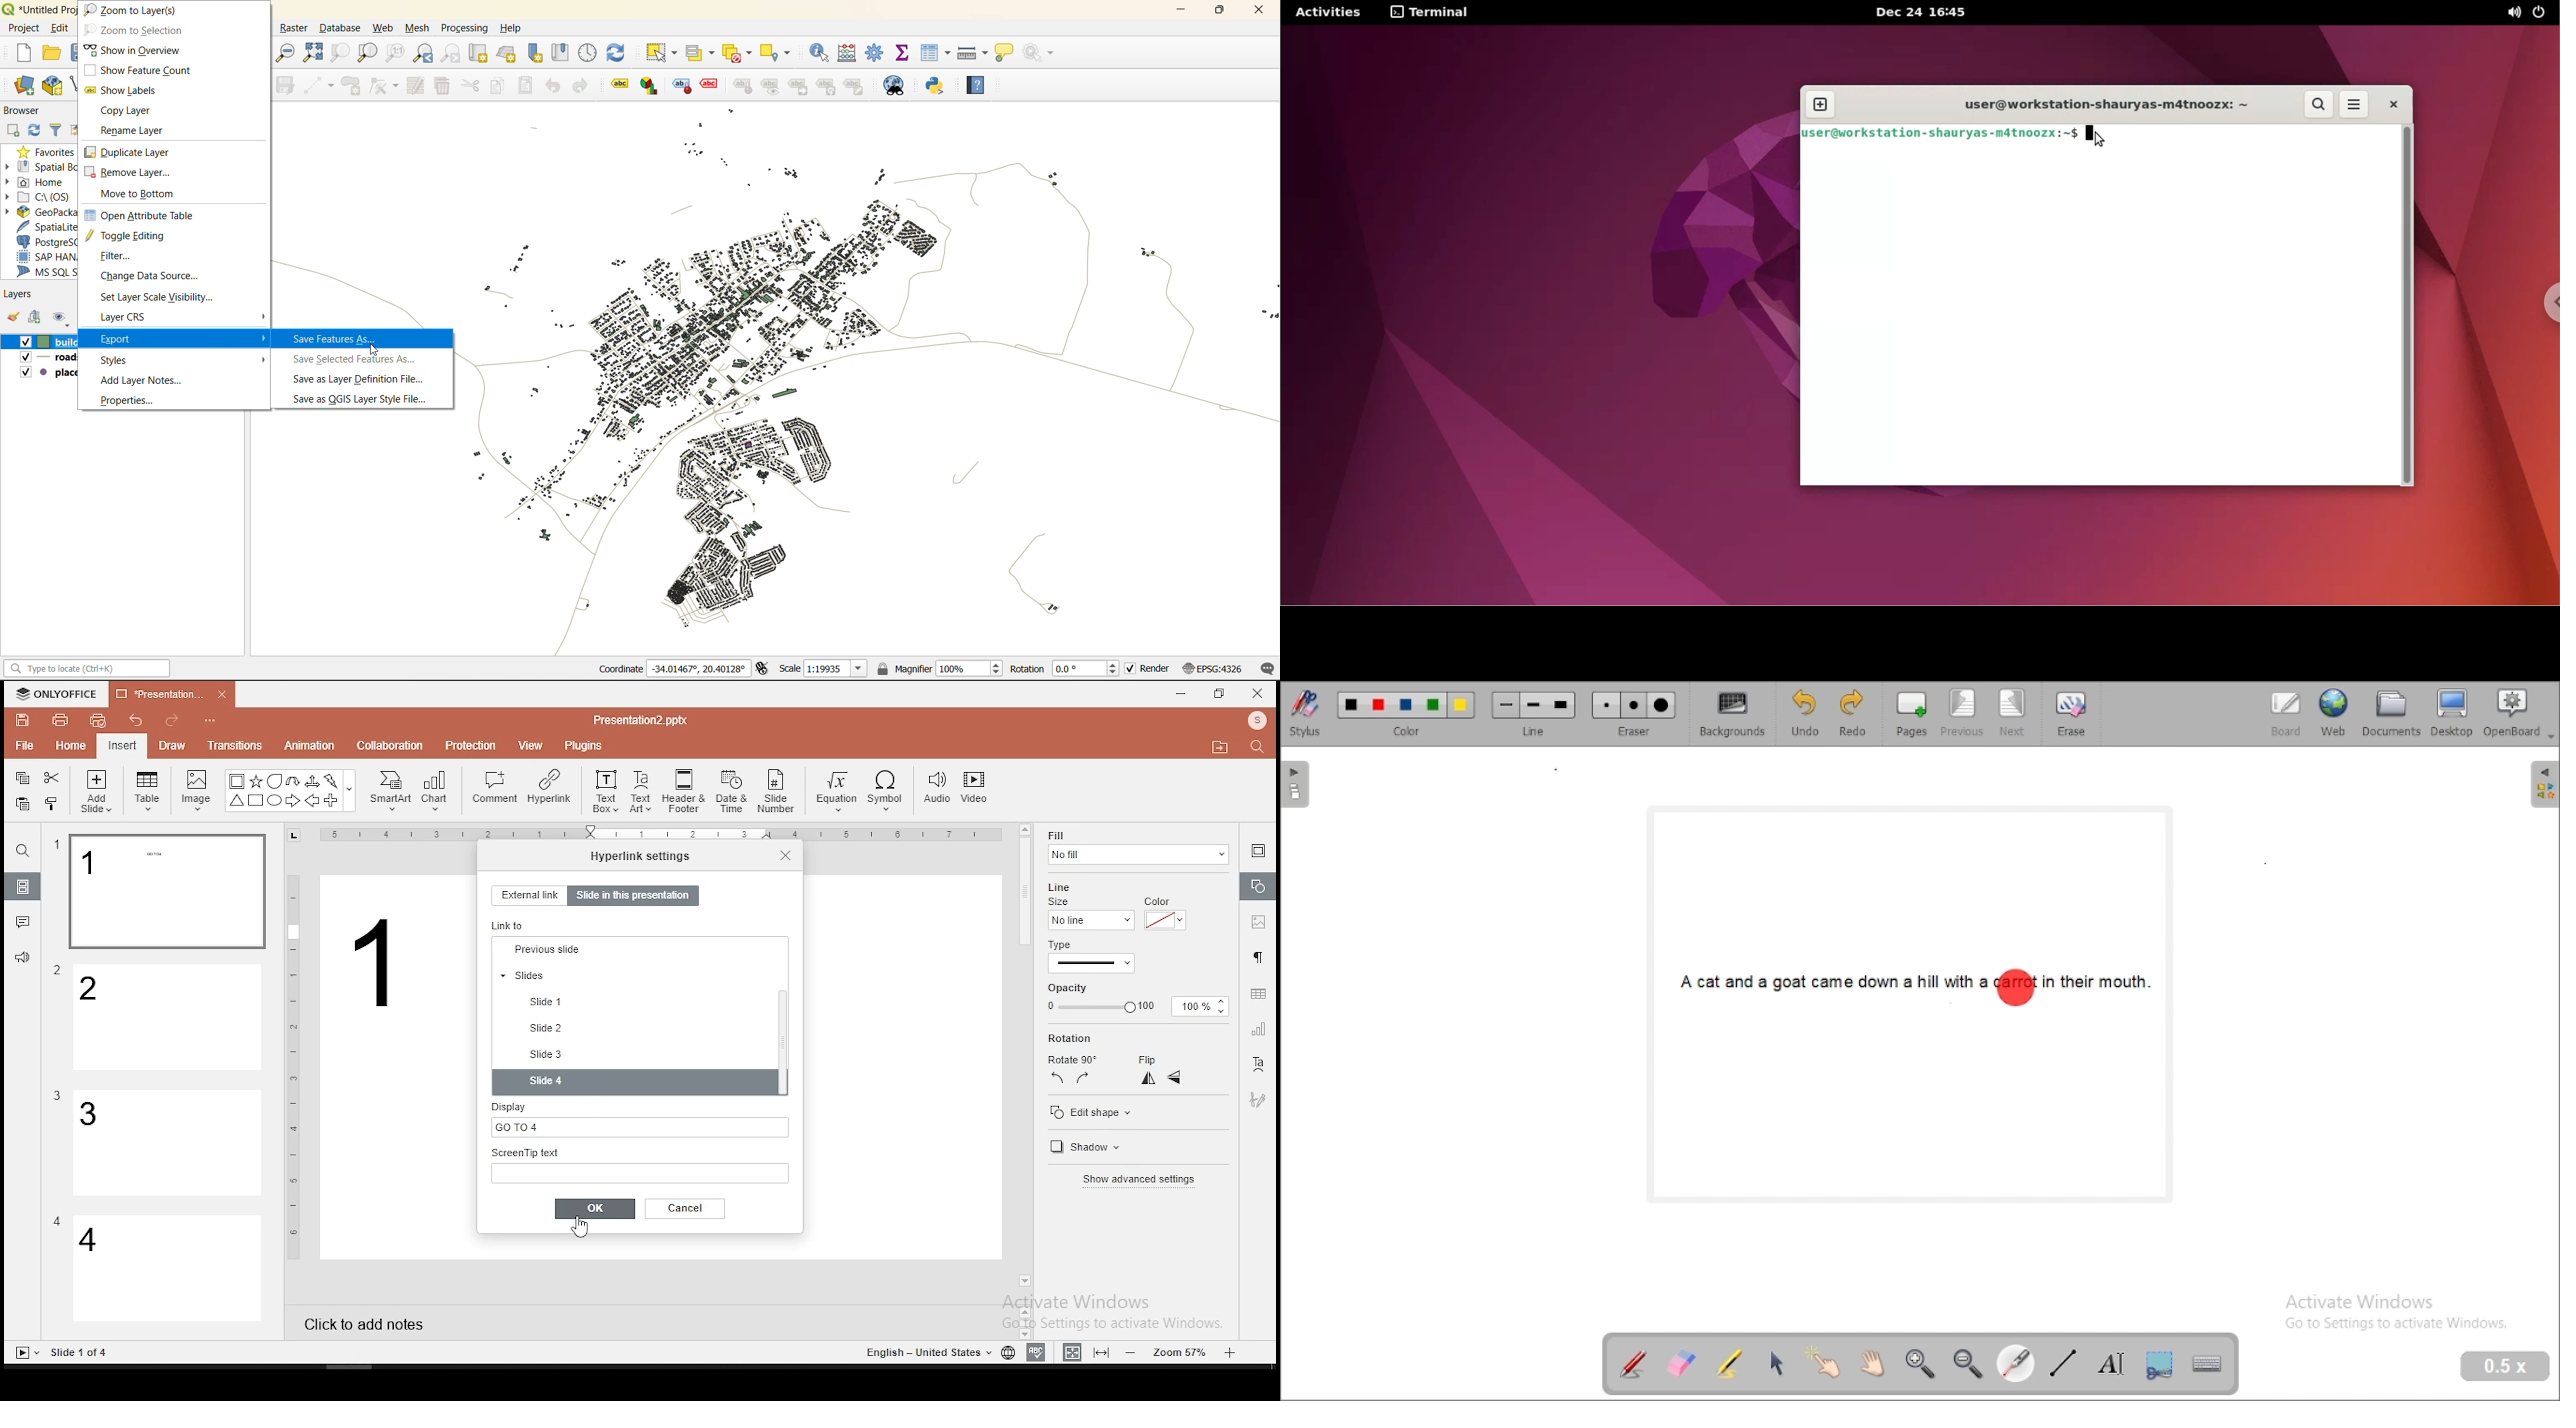 This screenshot has height=1428, width=2576. Describe the element at coordinates (52, 777) in the screenshot. I see `cut` at that location.